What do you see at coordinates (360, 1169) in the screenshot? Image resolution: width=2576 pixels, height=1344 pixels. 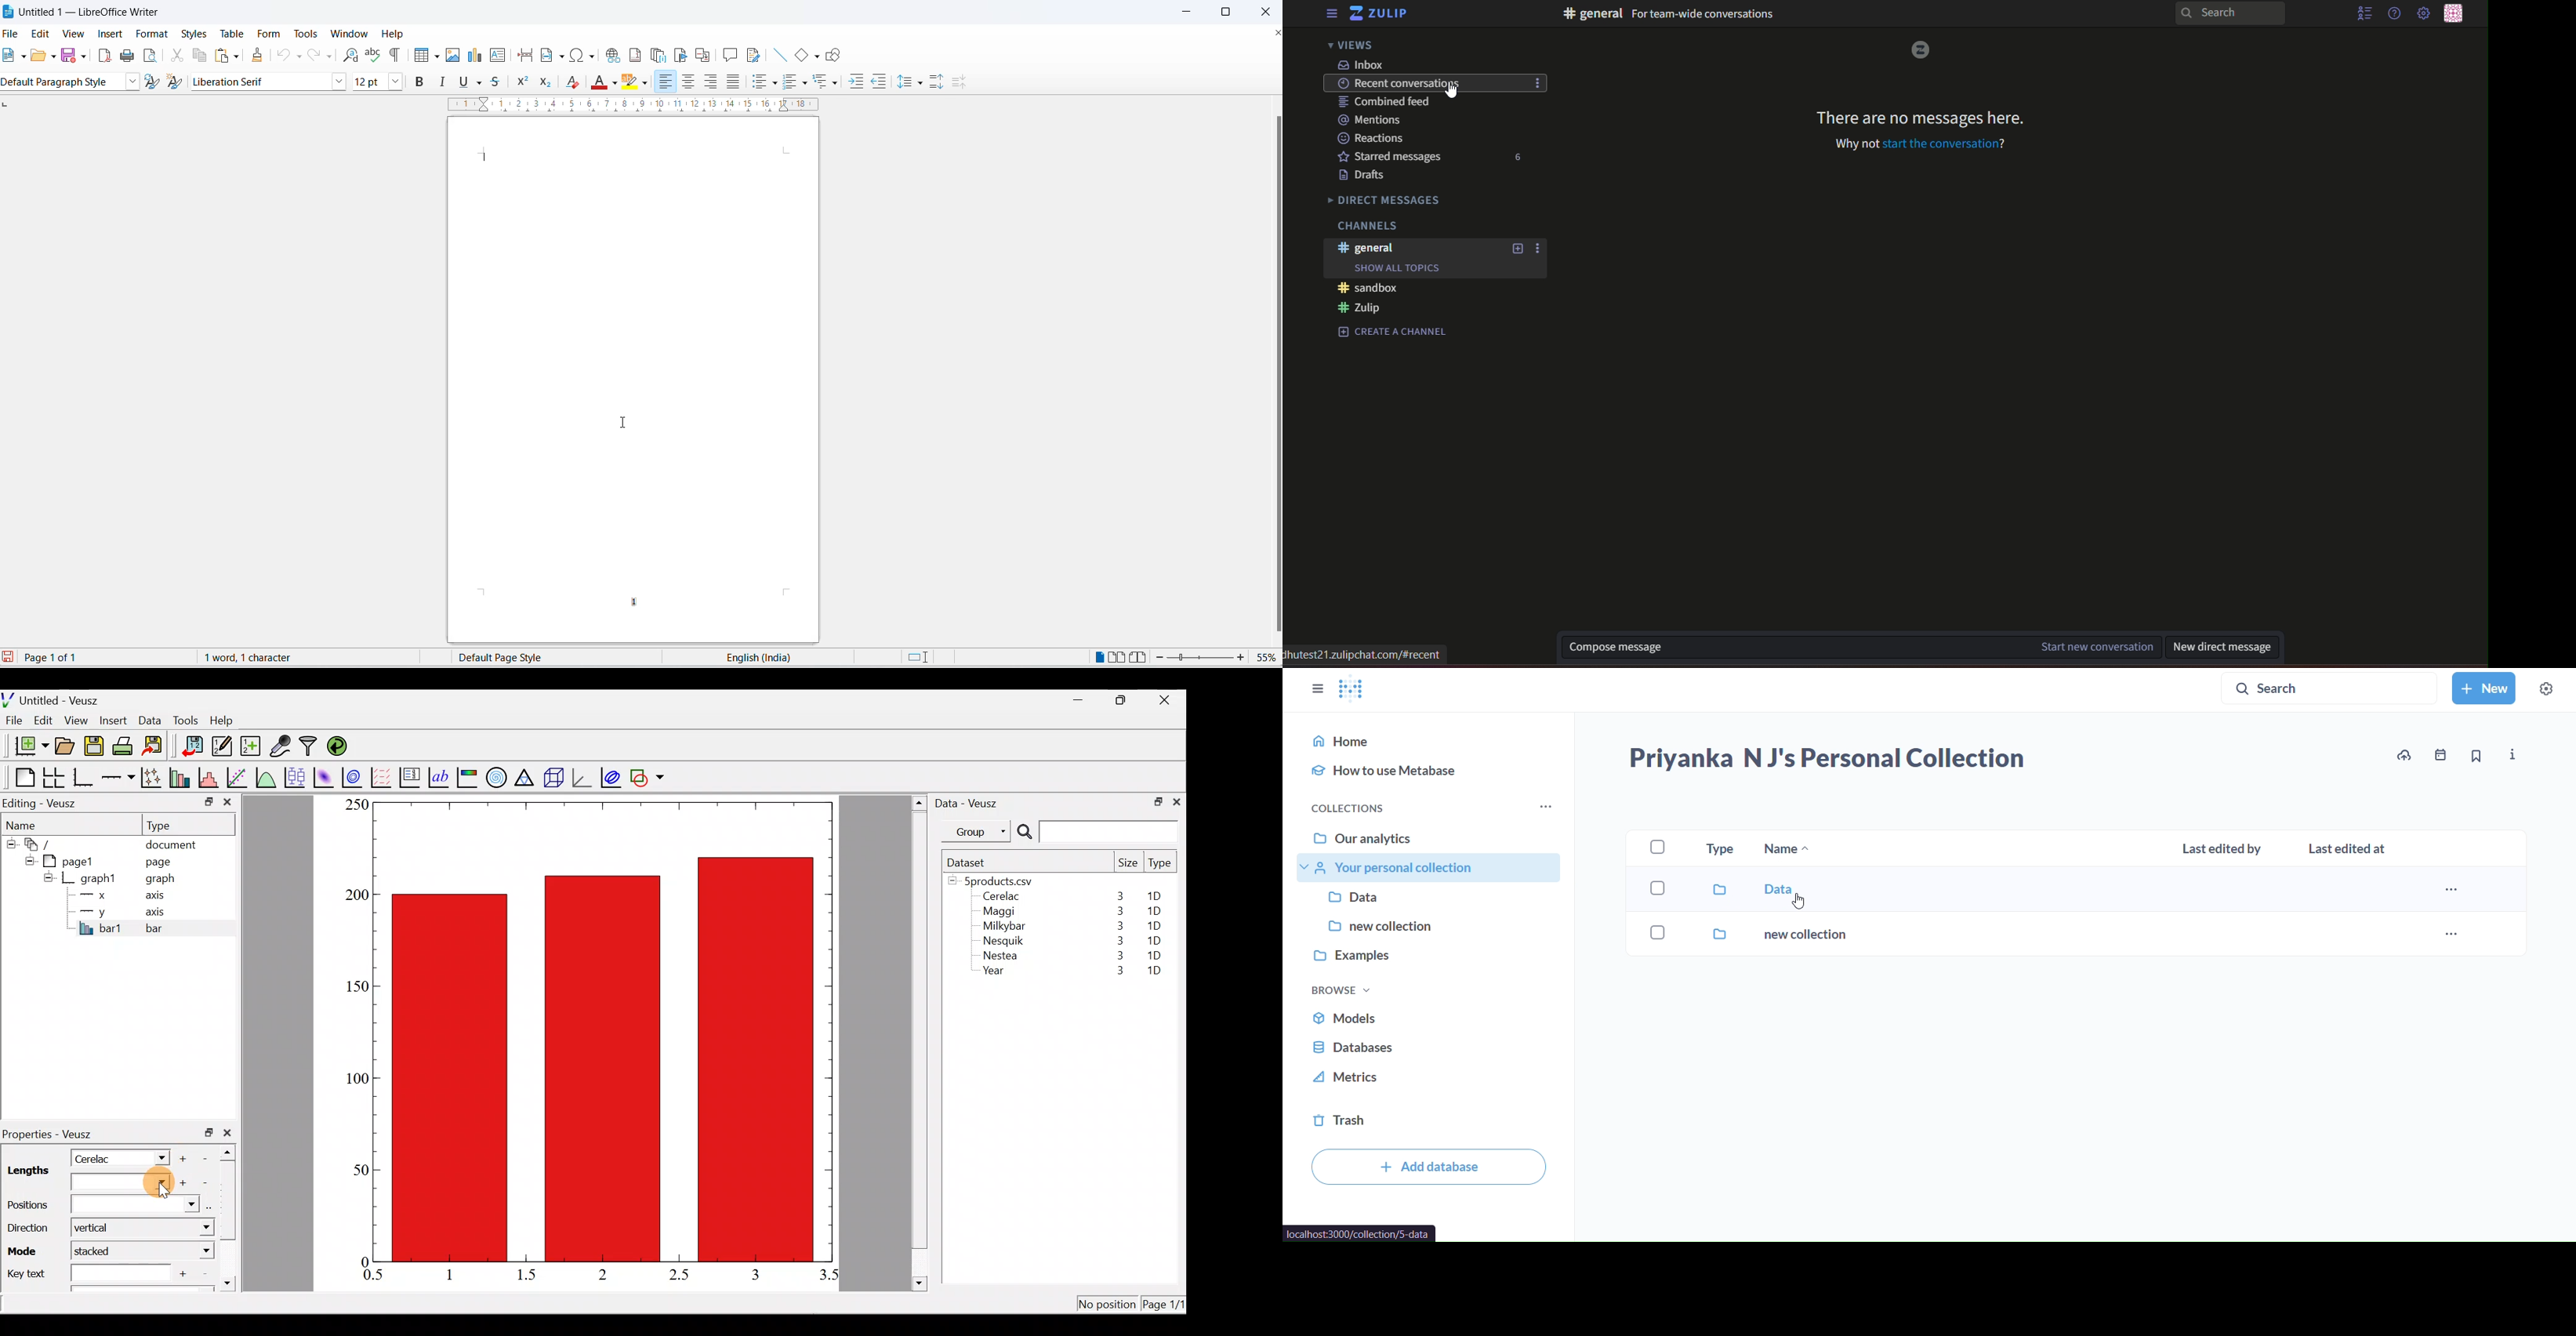 I see `50` at bounding box center [360, 1169].